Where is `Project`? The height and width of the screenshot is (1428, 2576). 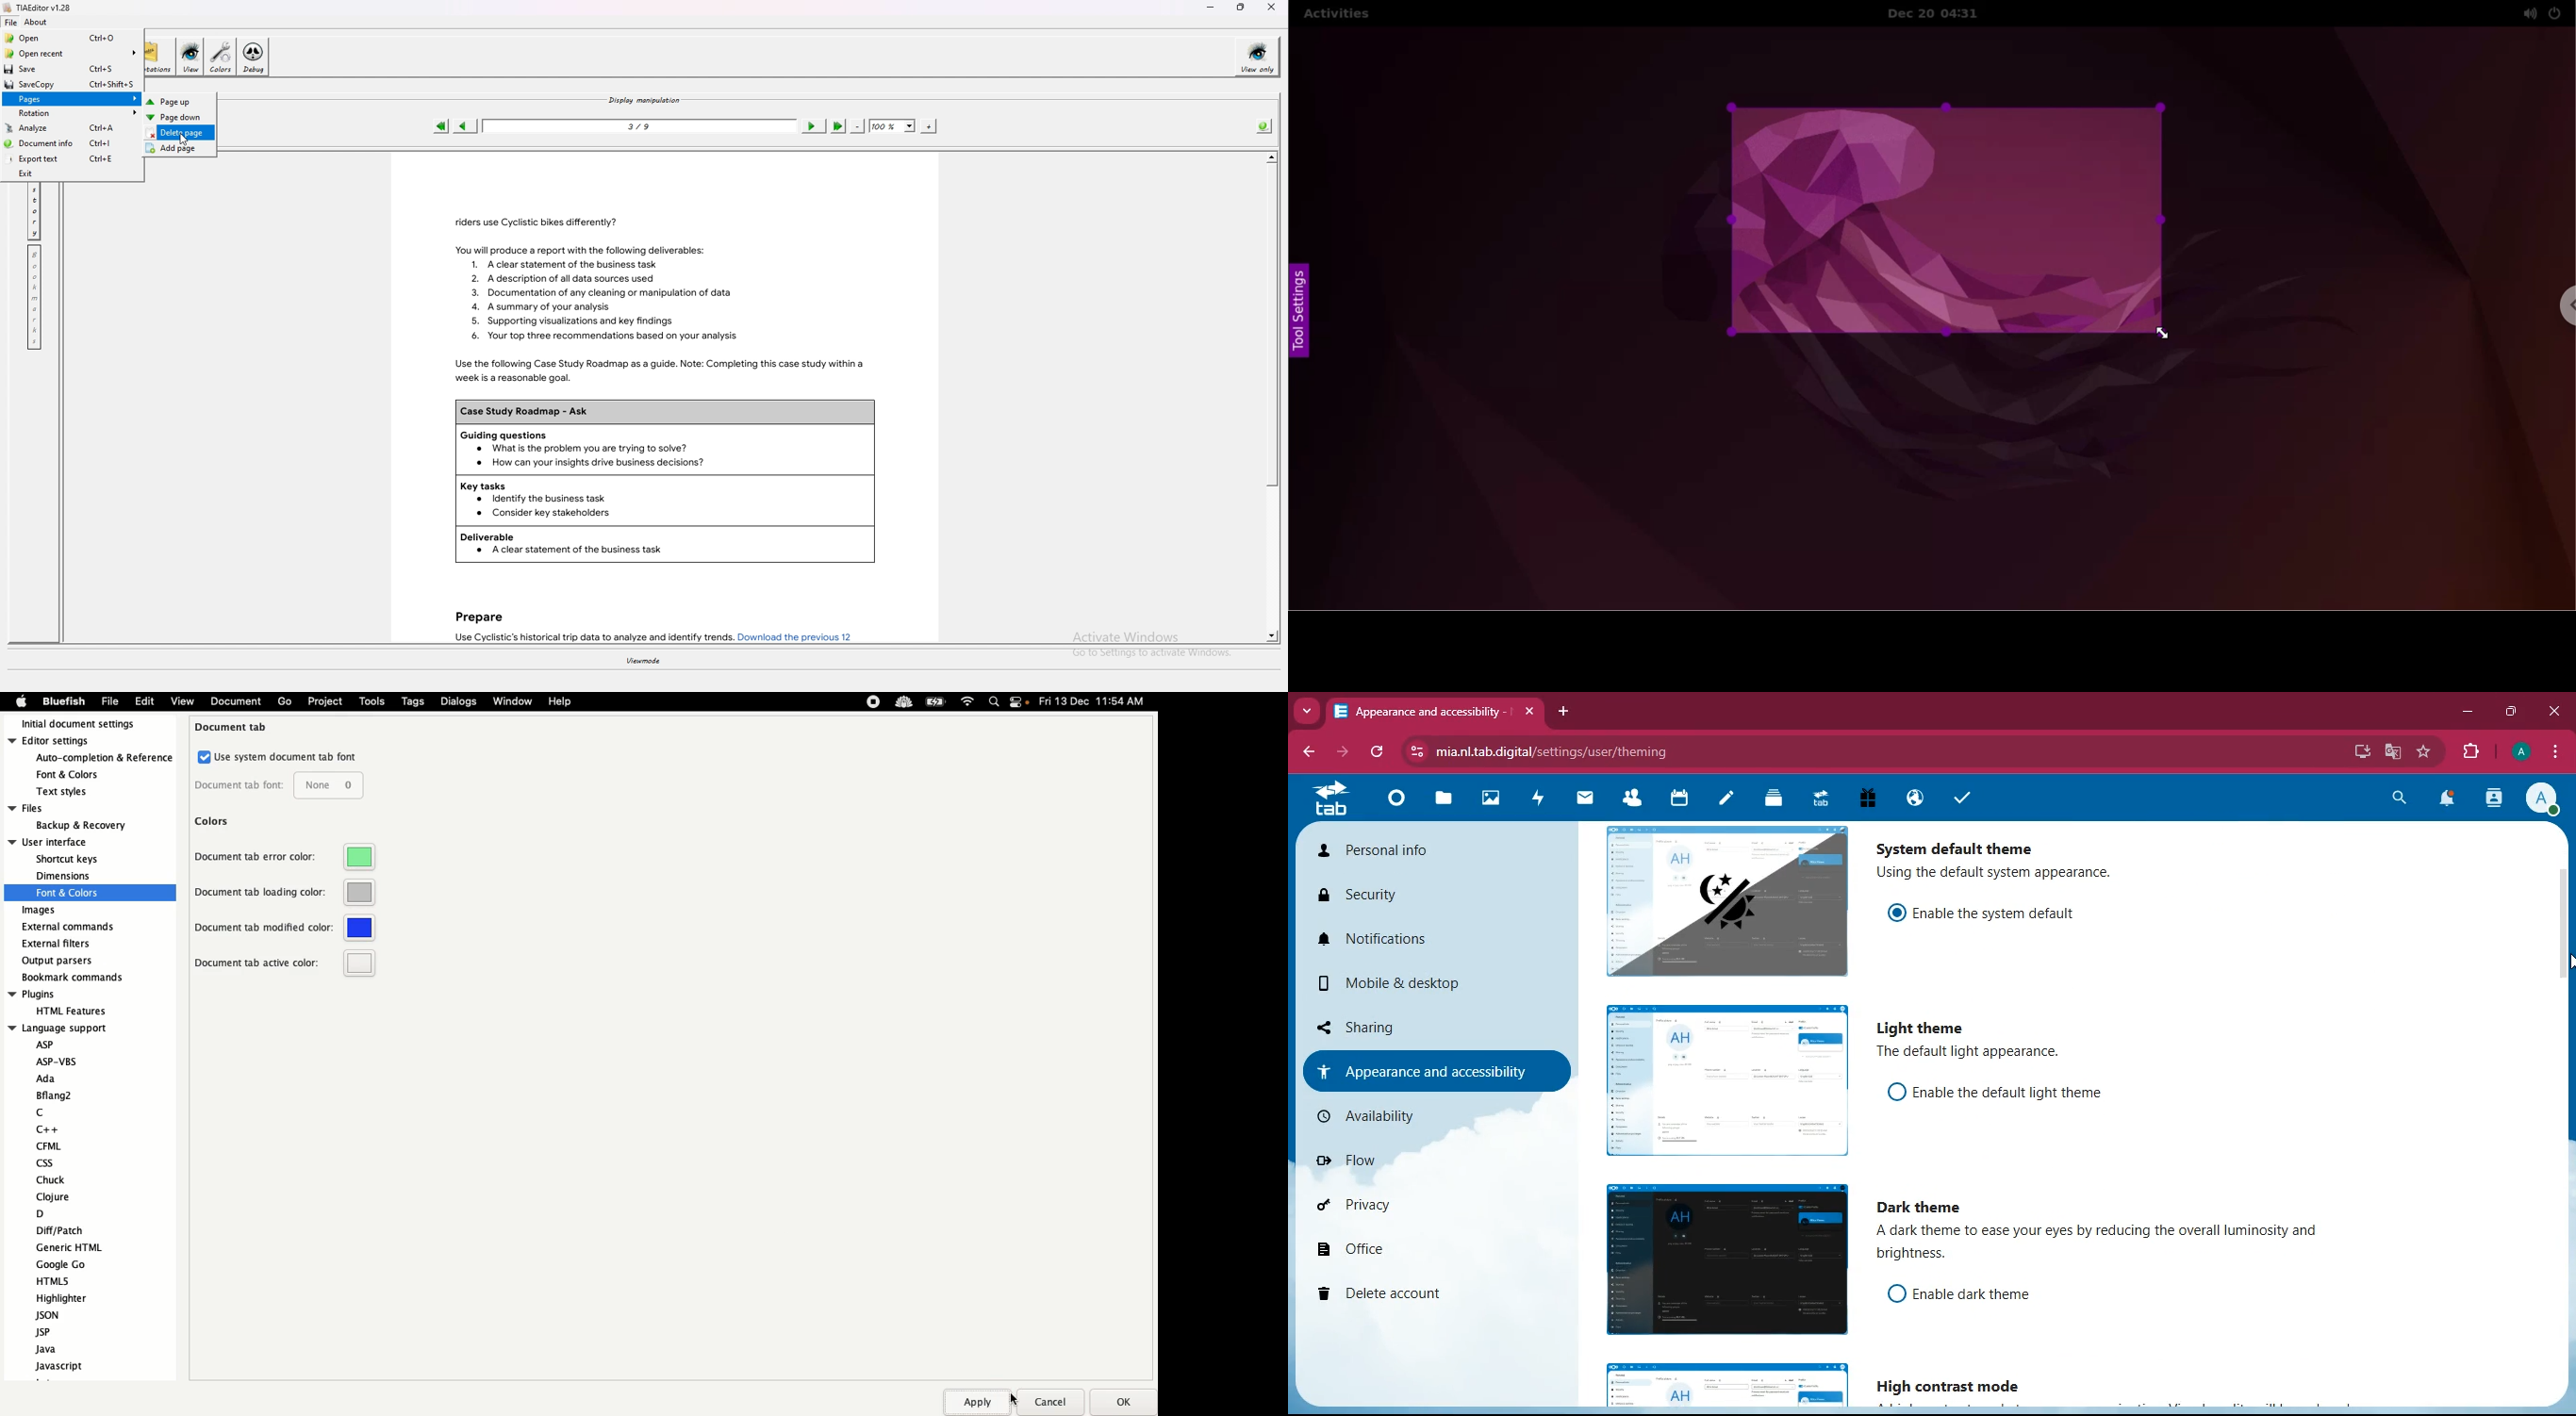
Project is located at coordinates (324, 702).